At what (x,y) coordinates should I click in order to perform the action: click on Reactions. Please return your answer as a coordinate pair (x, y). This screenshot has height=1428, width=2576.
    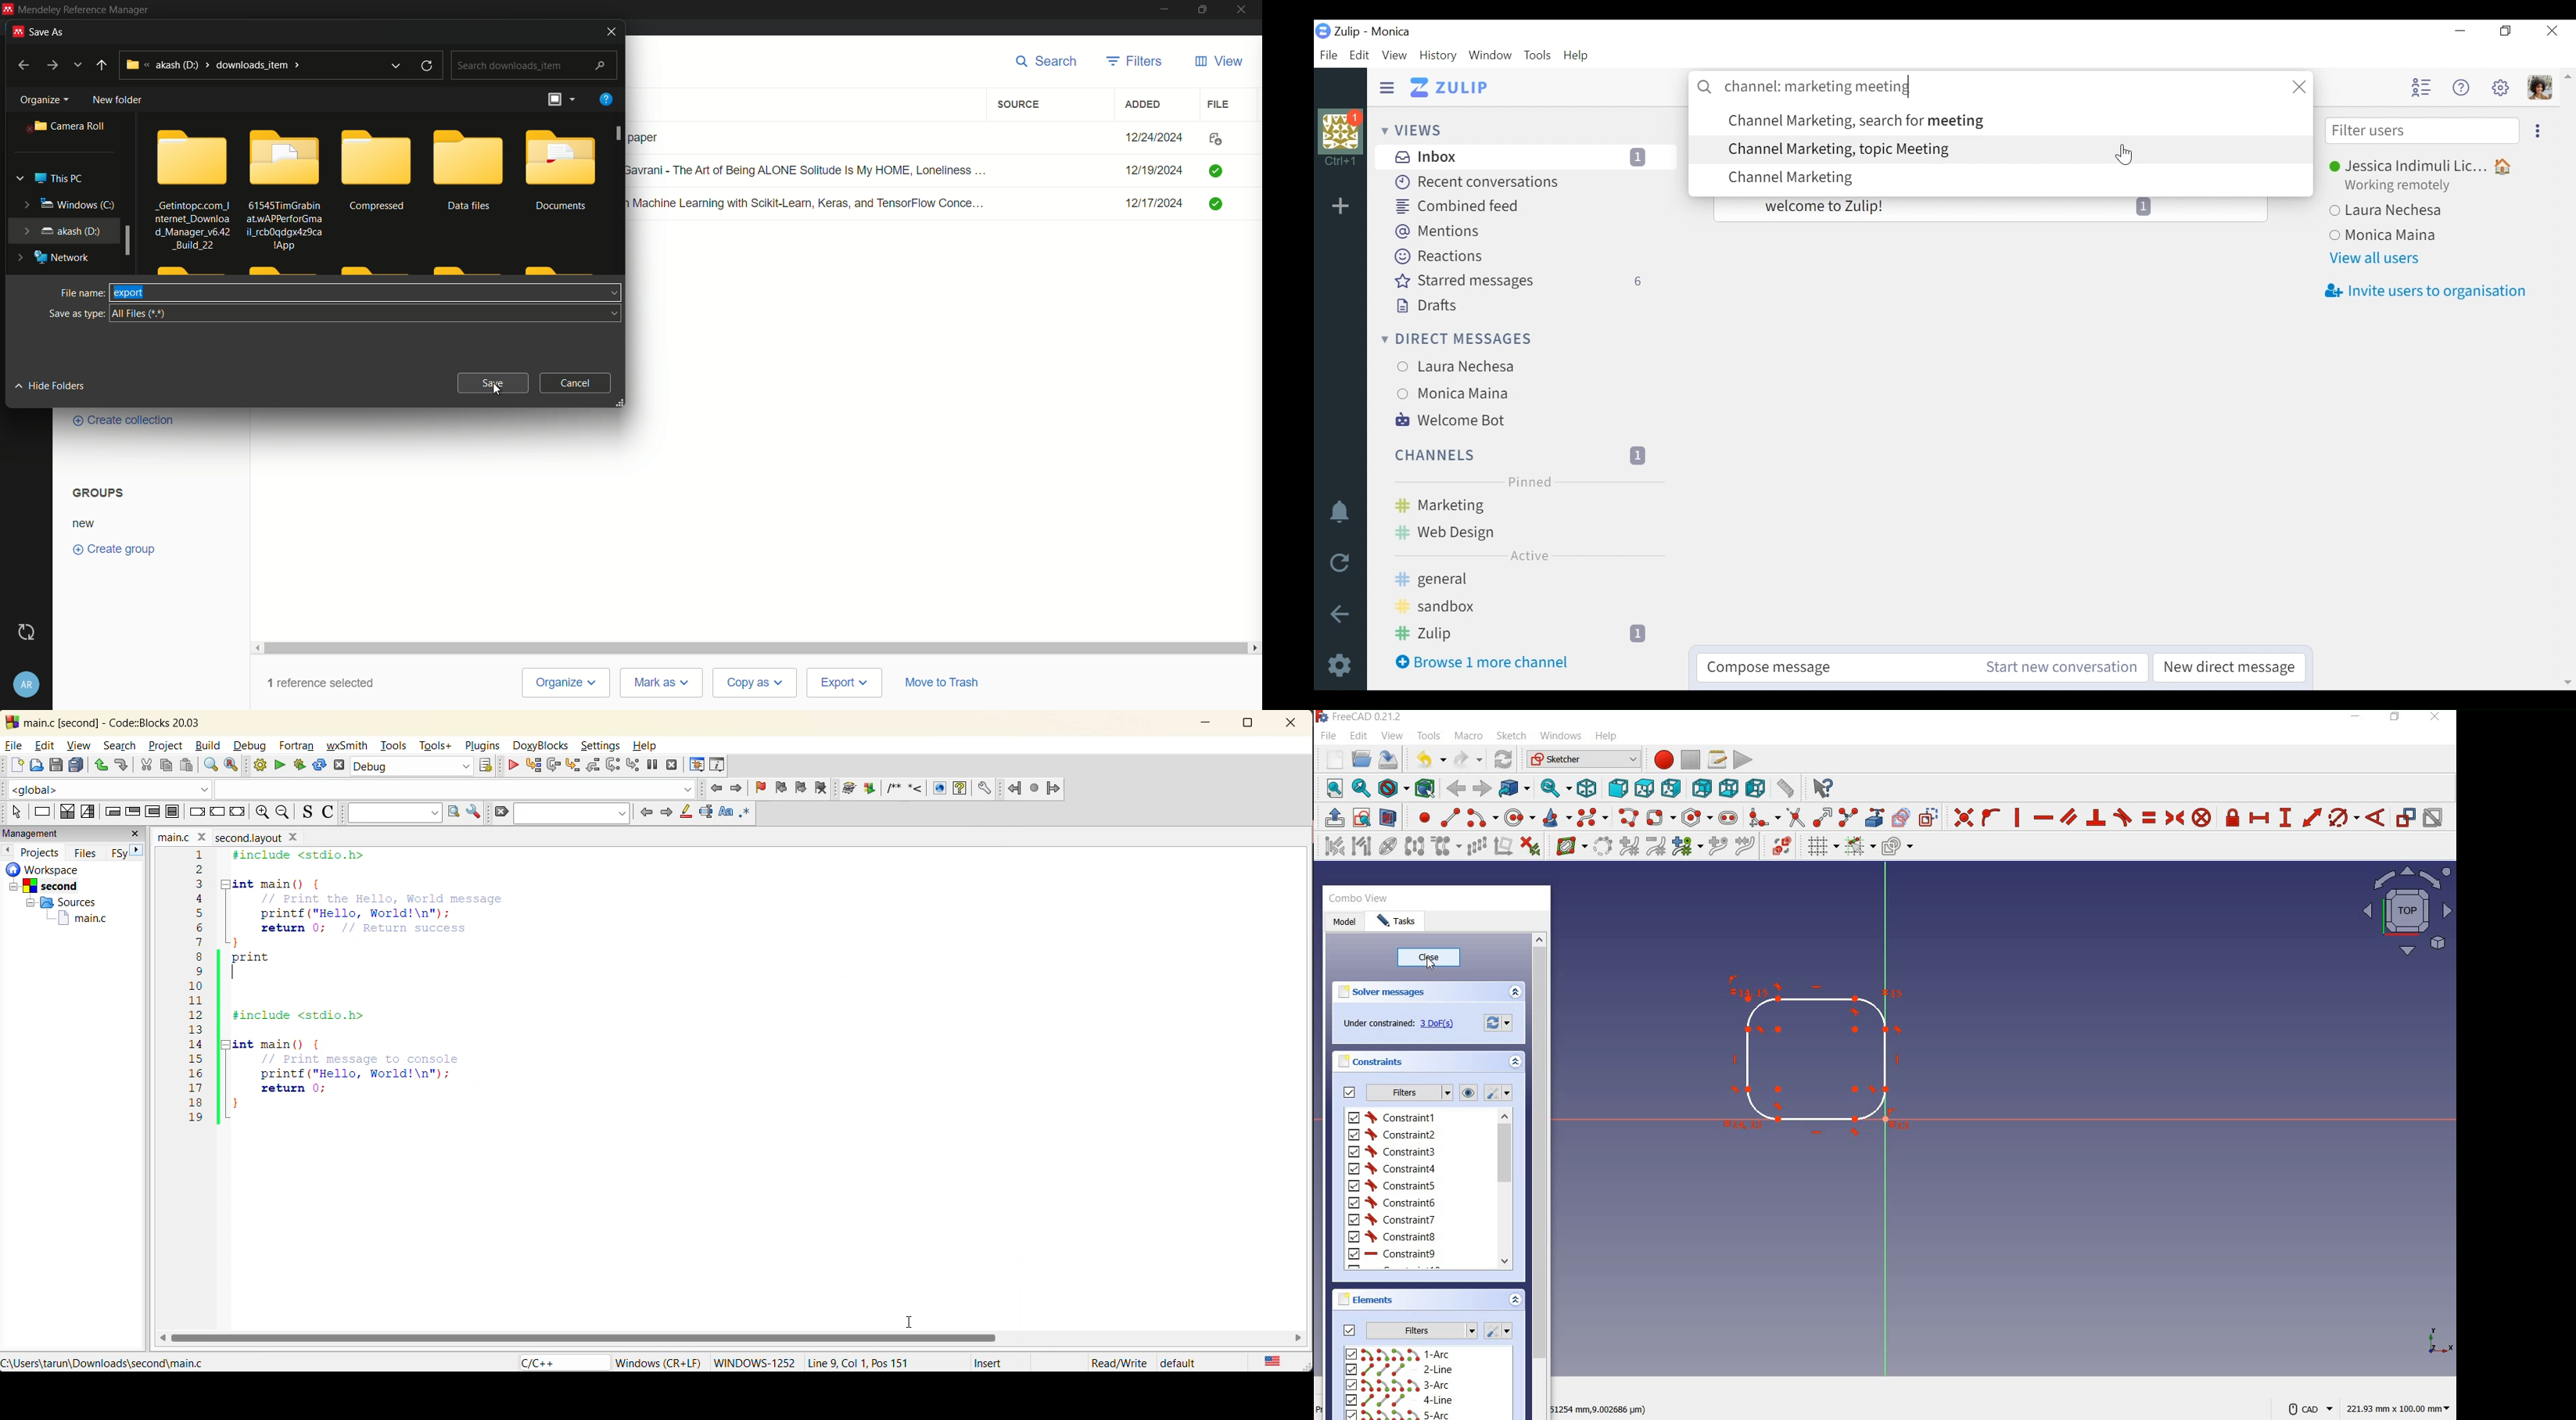
    Looking at the image, I should click on (1437, 256).